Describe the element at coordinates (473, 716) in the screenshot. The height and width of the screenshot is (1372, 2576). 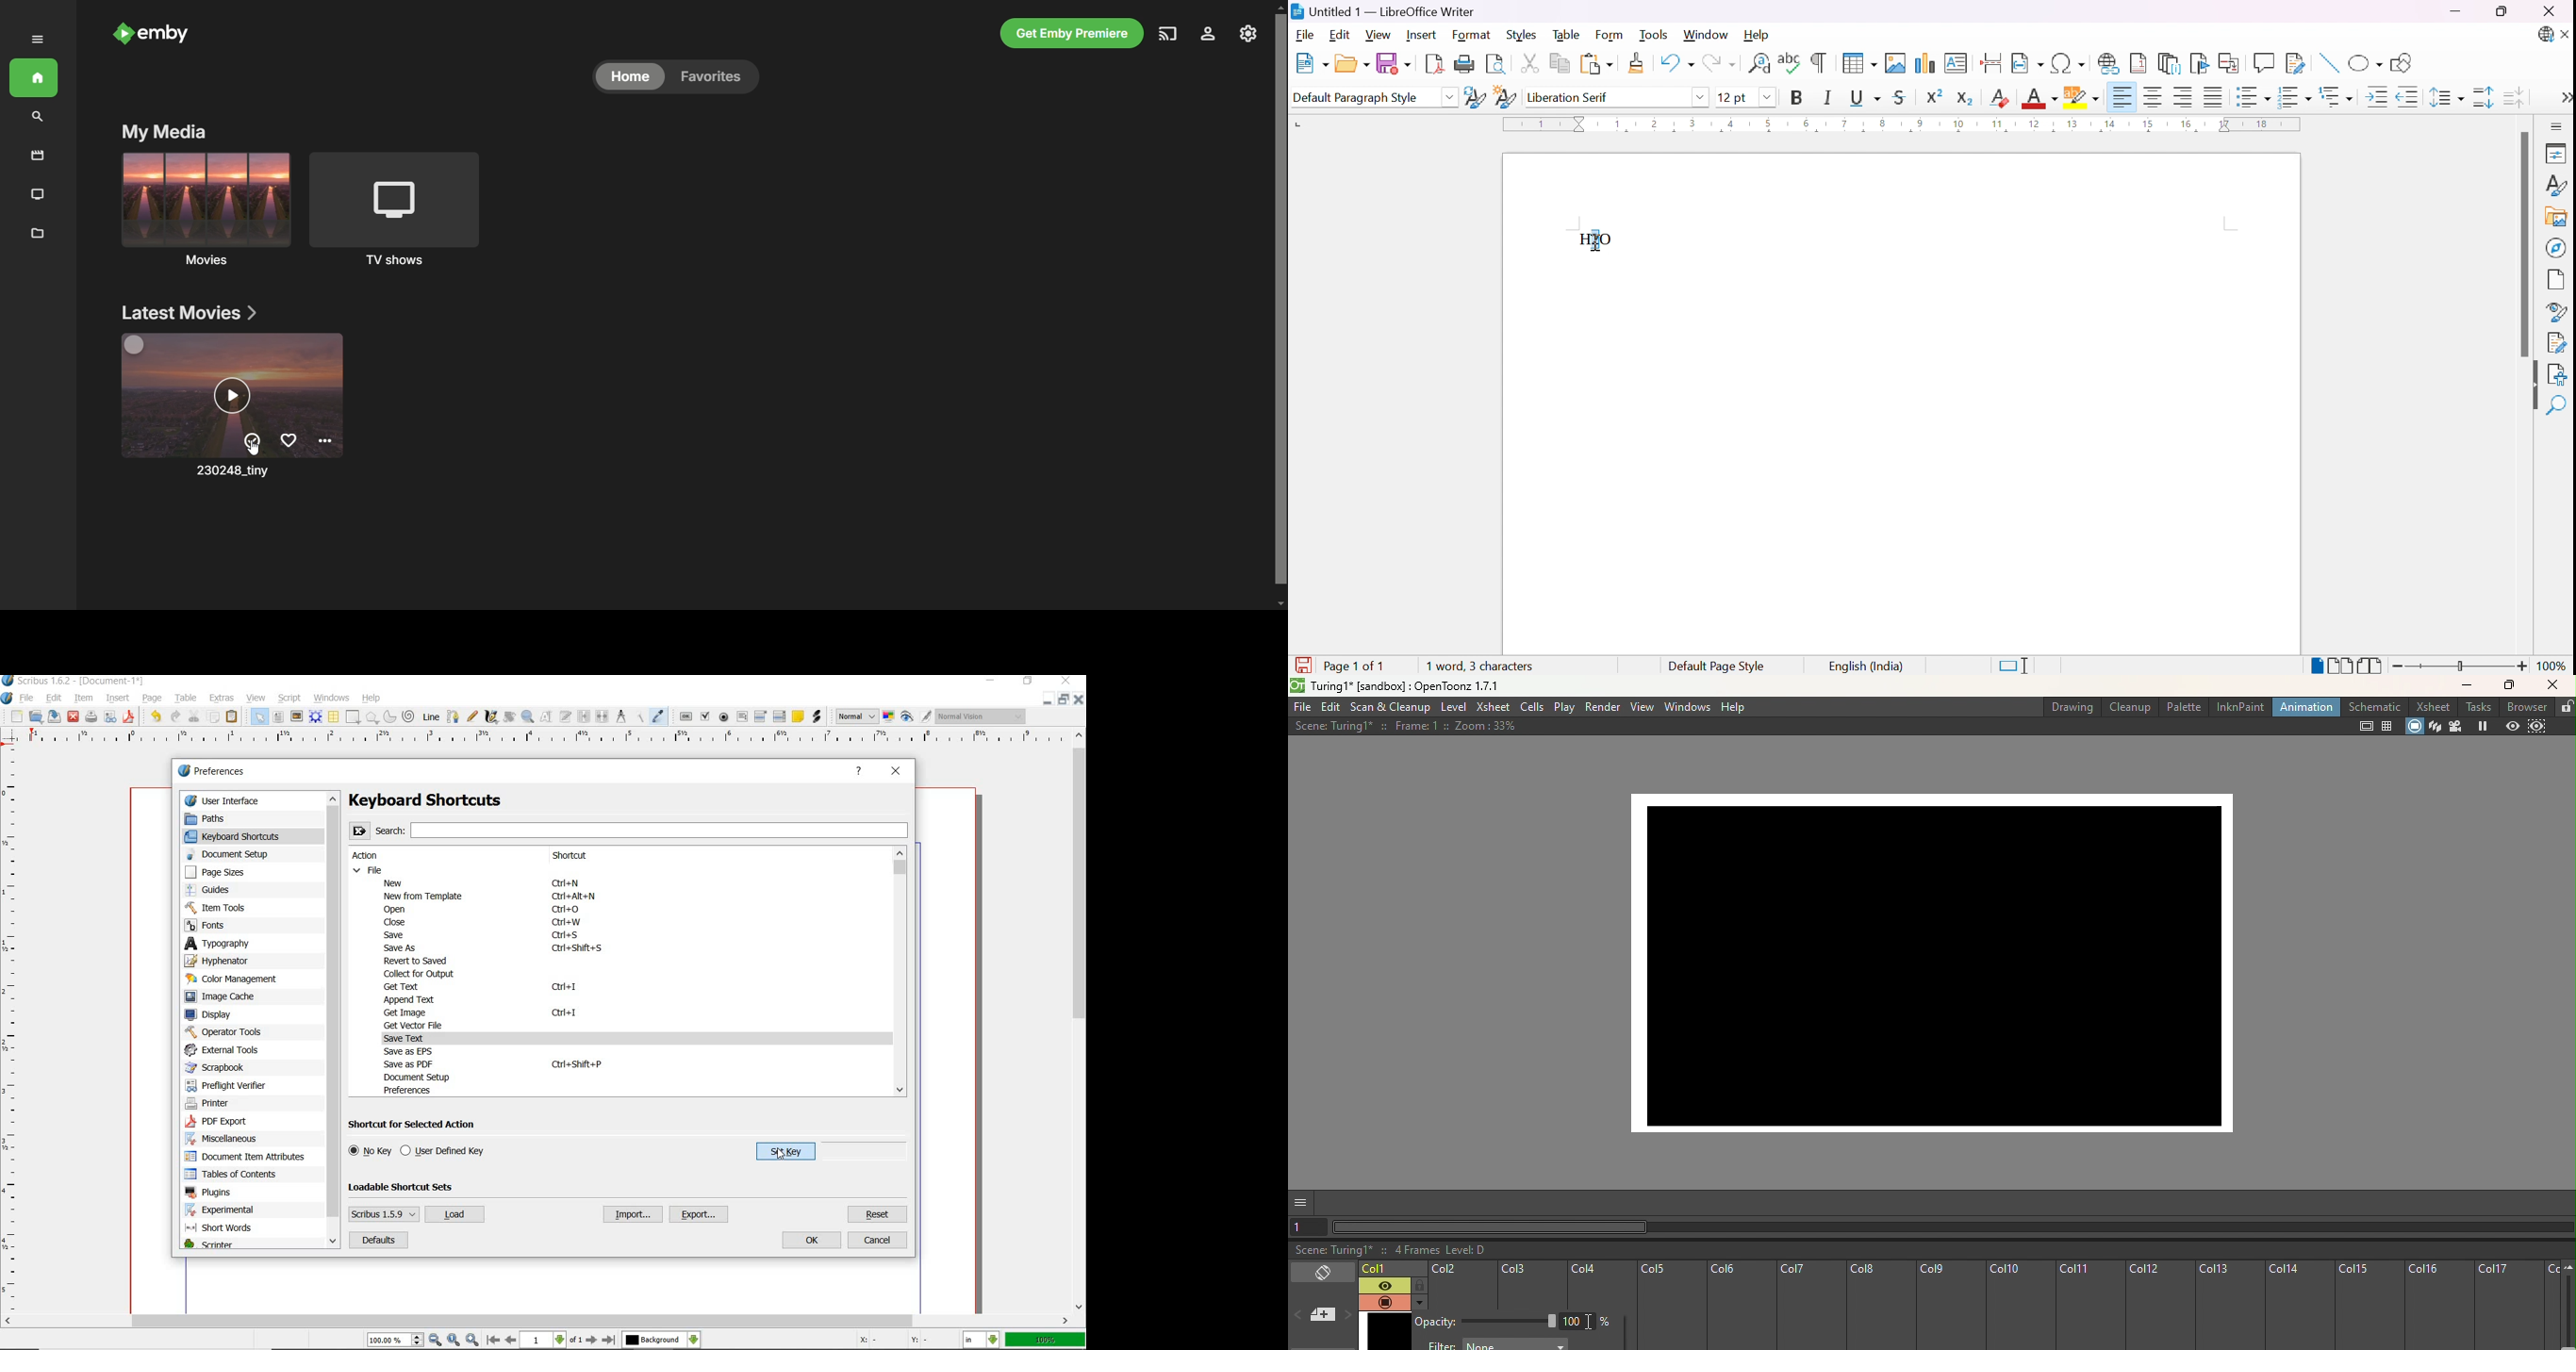
I see `freehand line` at that location.